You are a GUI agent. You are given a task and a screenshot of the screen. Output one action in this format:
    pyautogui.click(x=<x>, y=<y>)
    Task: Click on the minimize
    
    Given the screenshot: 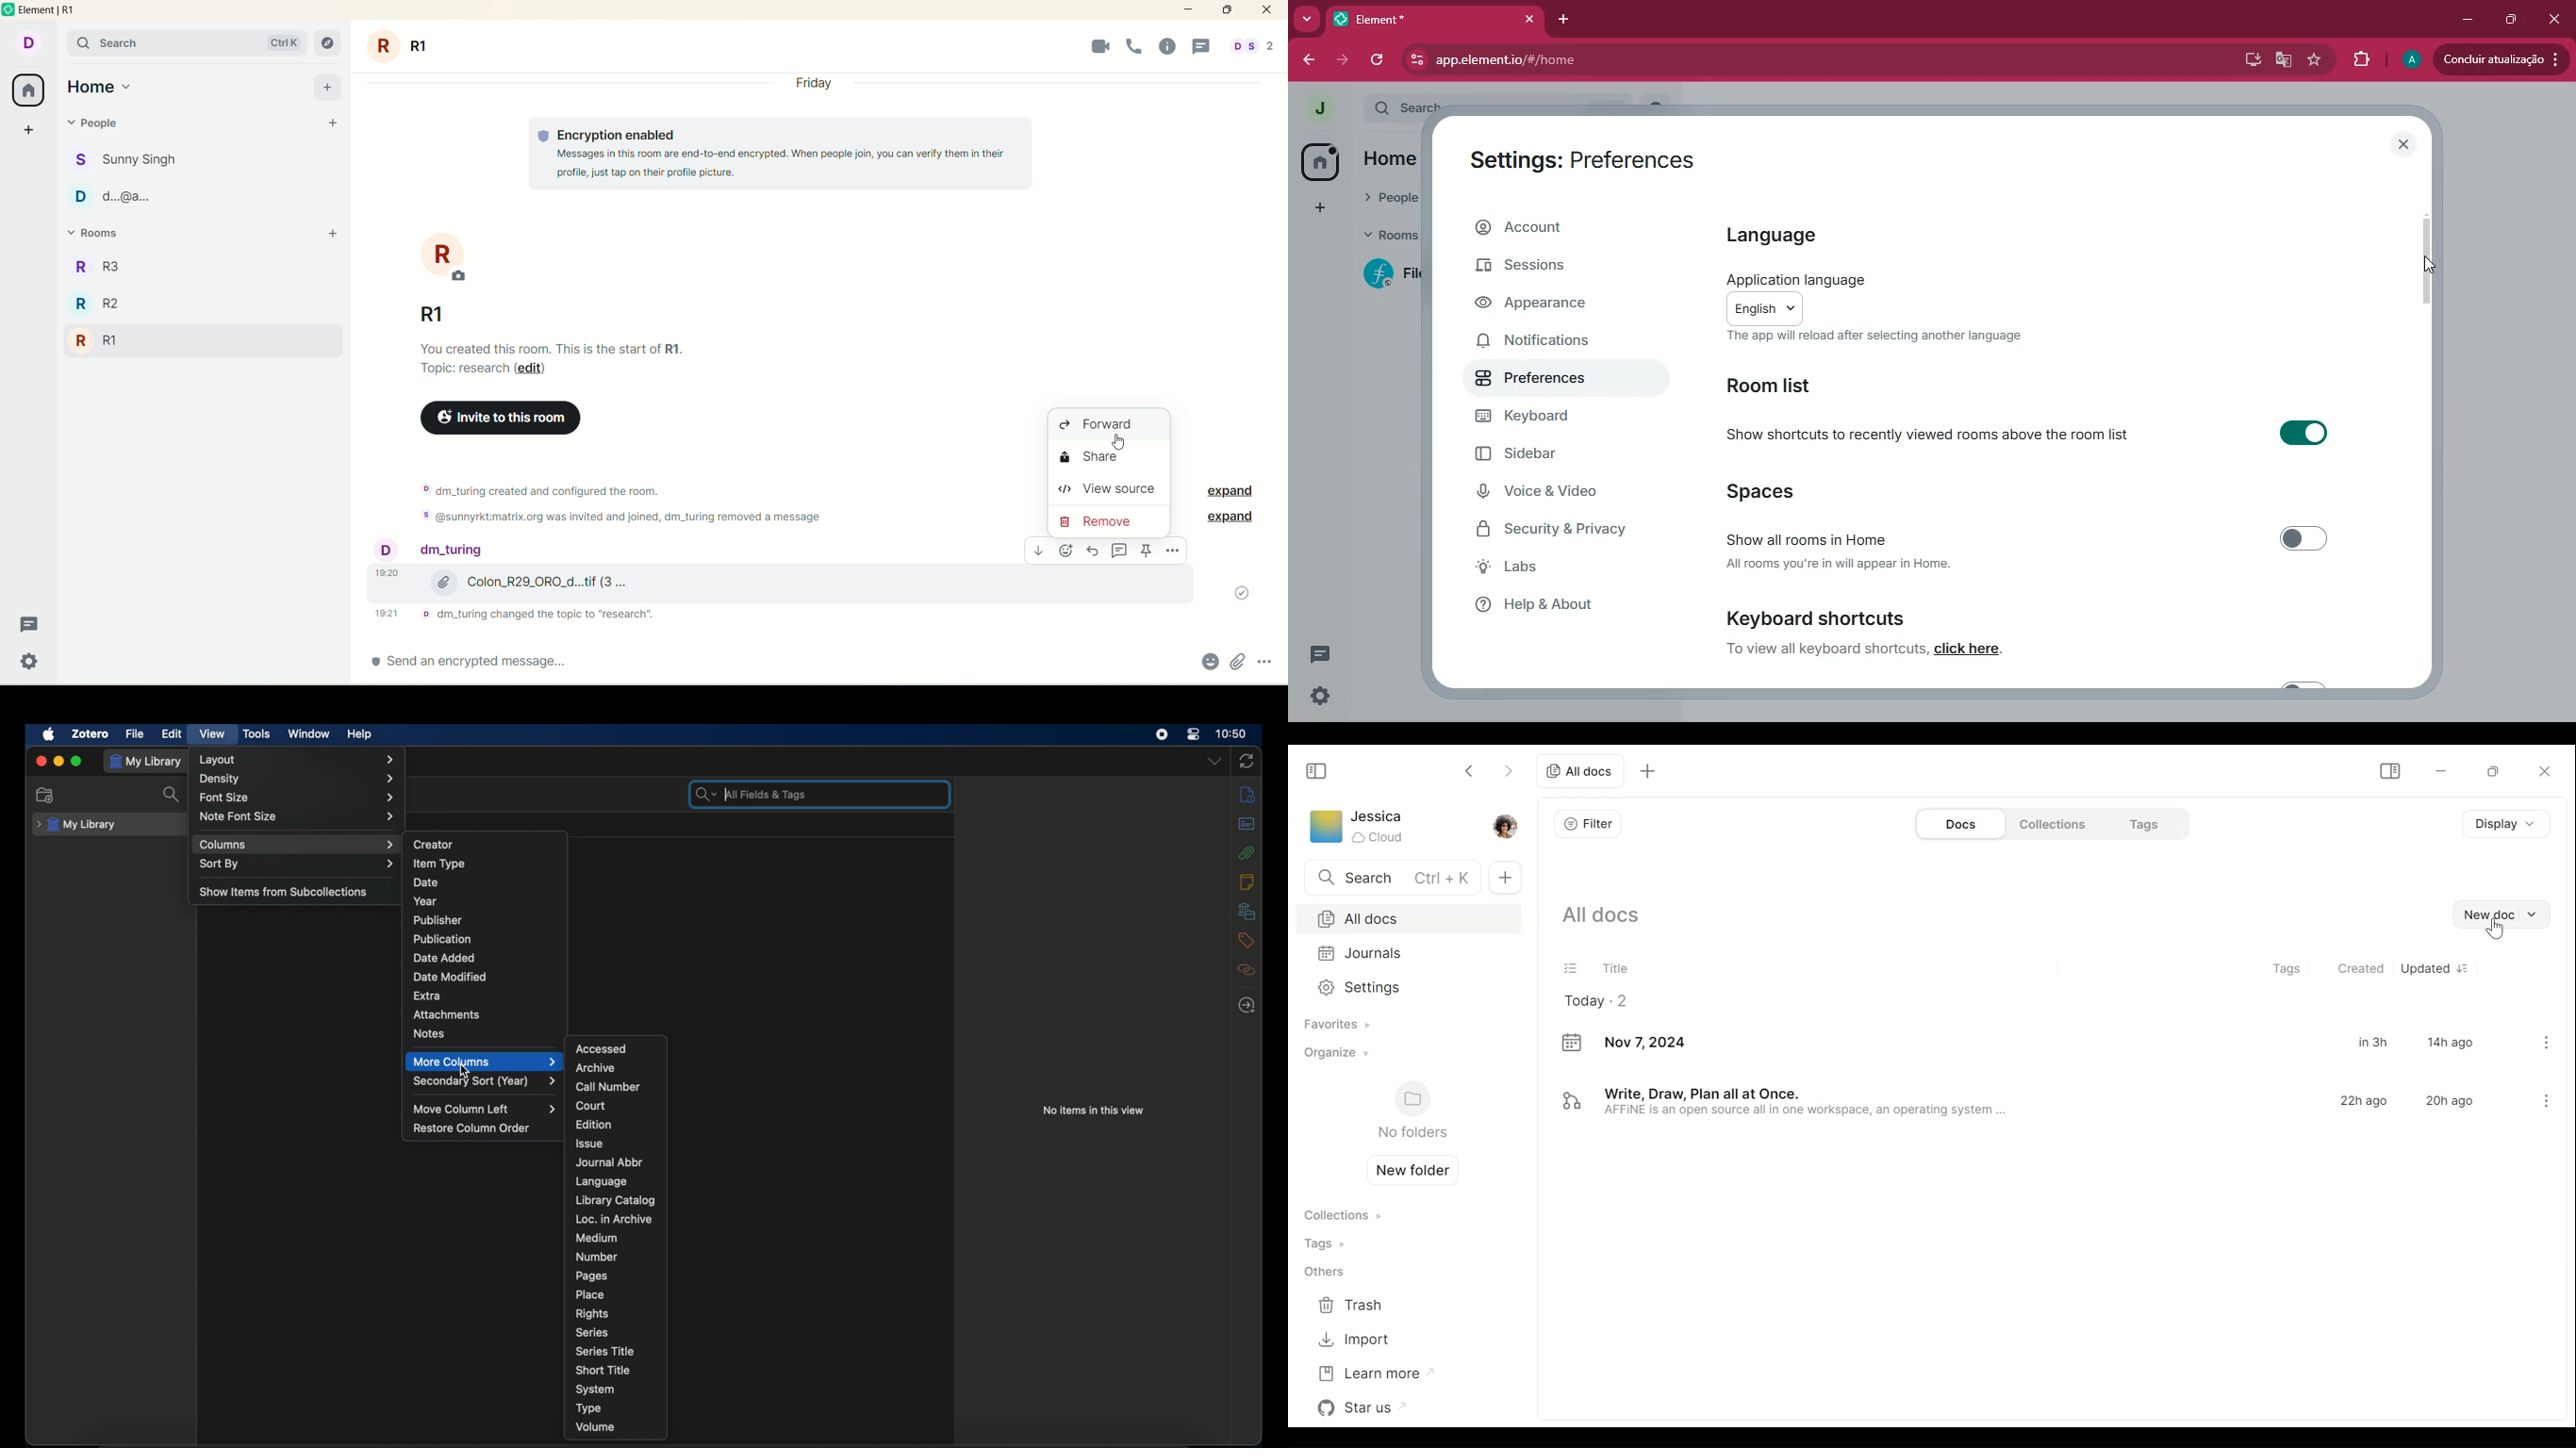 What is the action you would take?
    pyautogui.click(x=58, y=761)
    